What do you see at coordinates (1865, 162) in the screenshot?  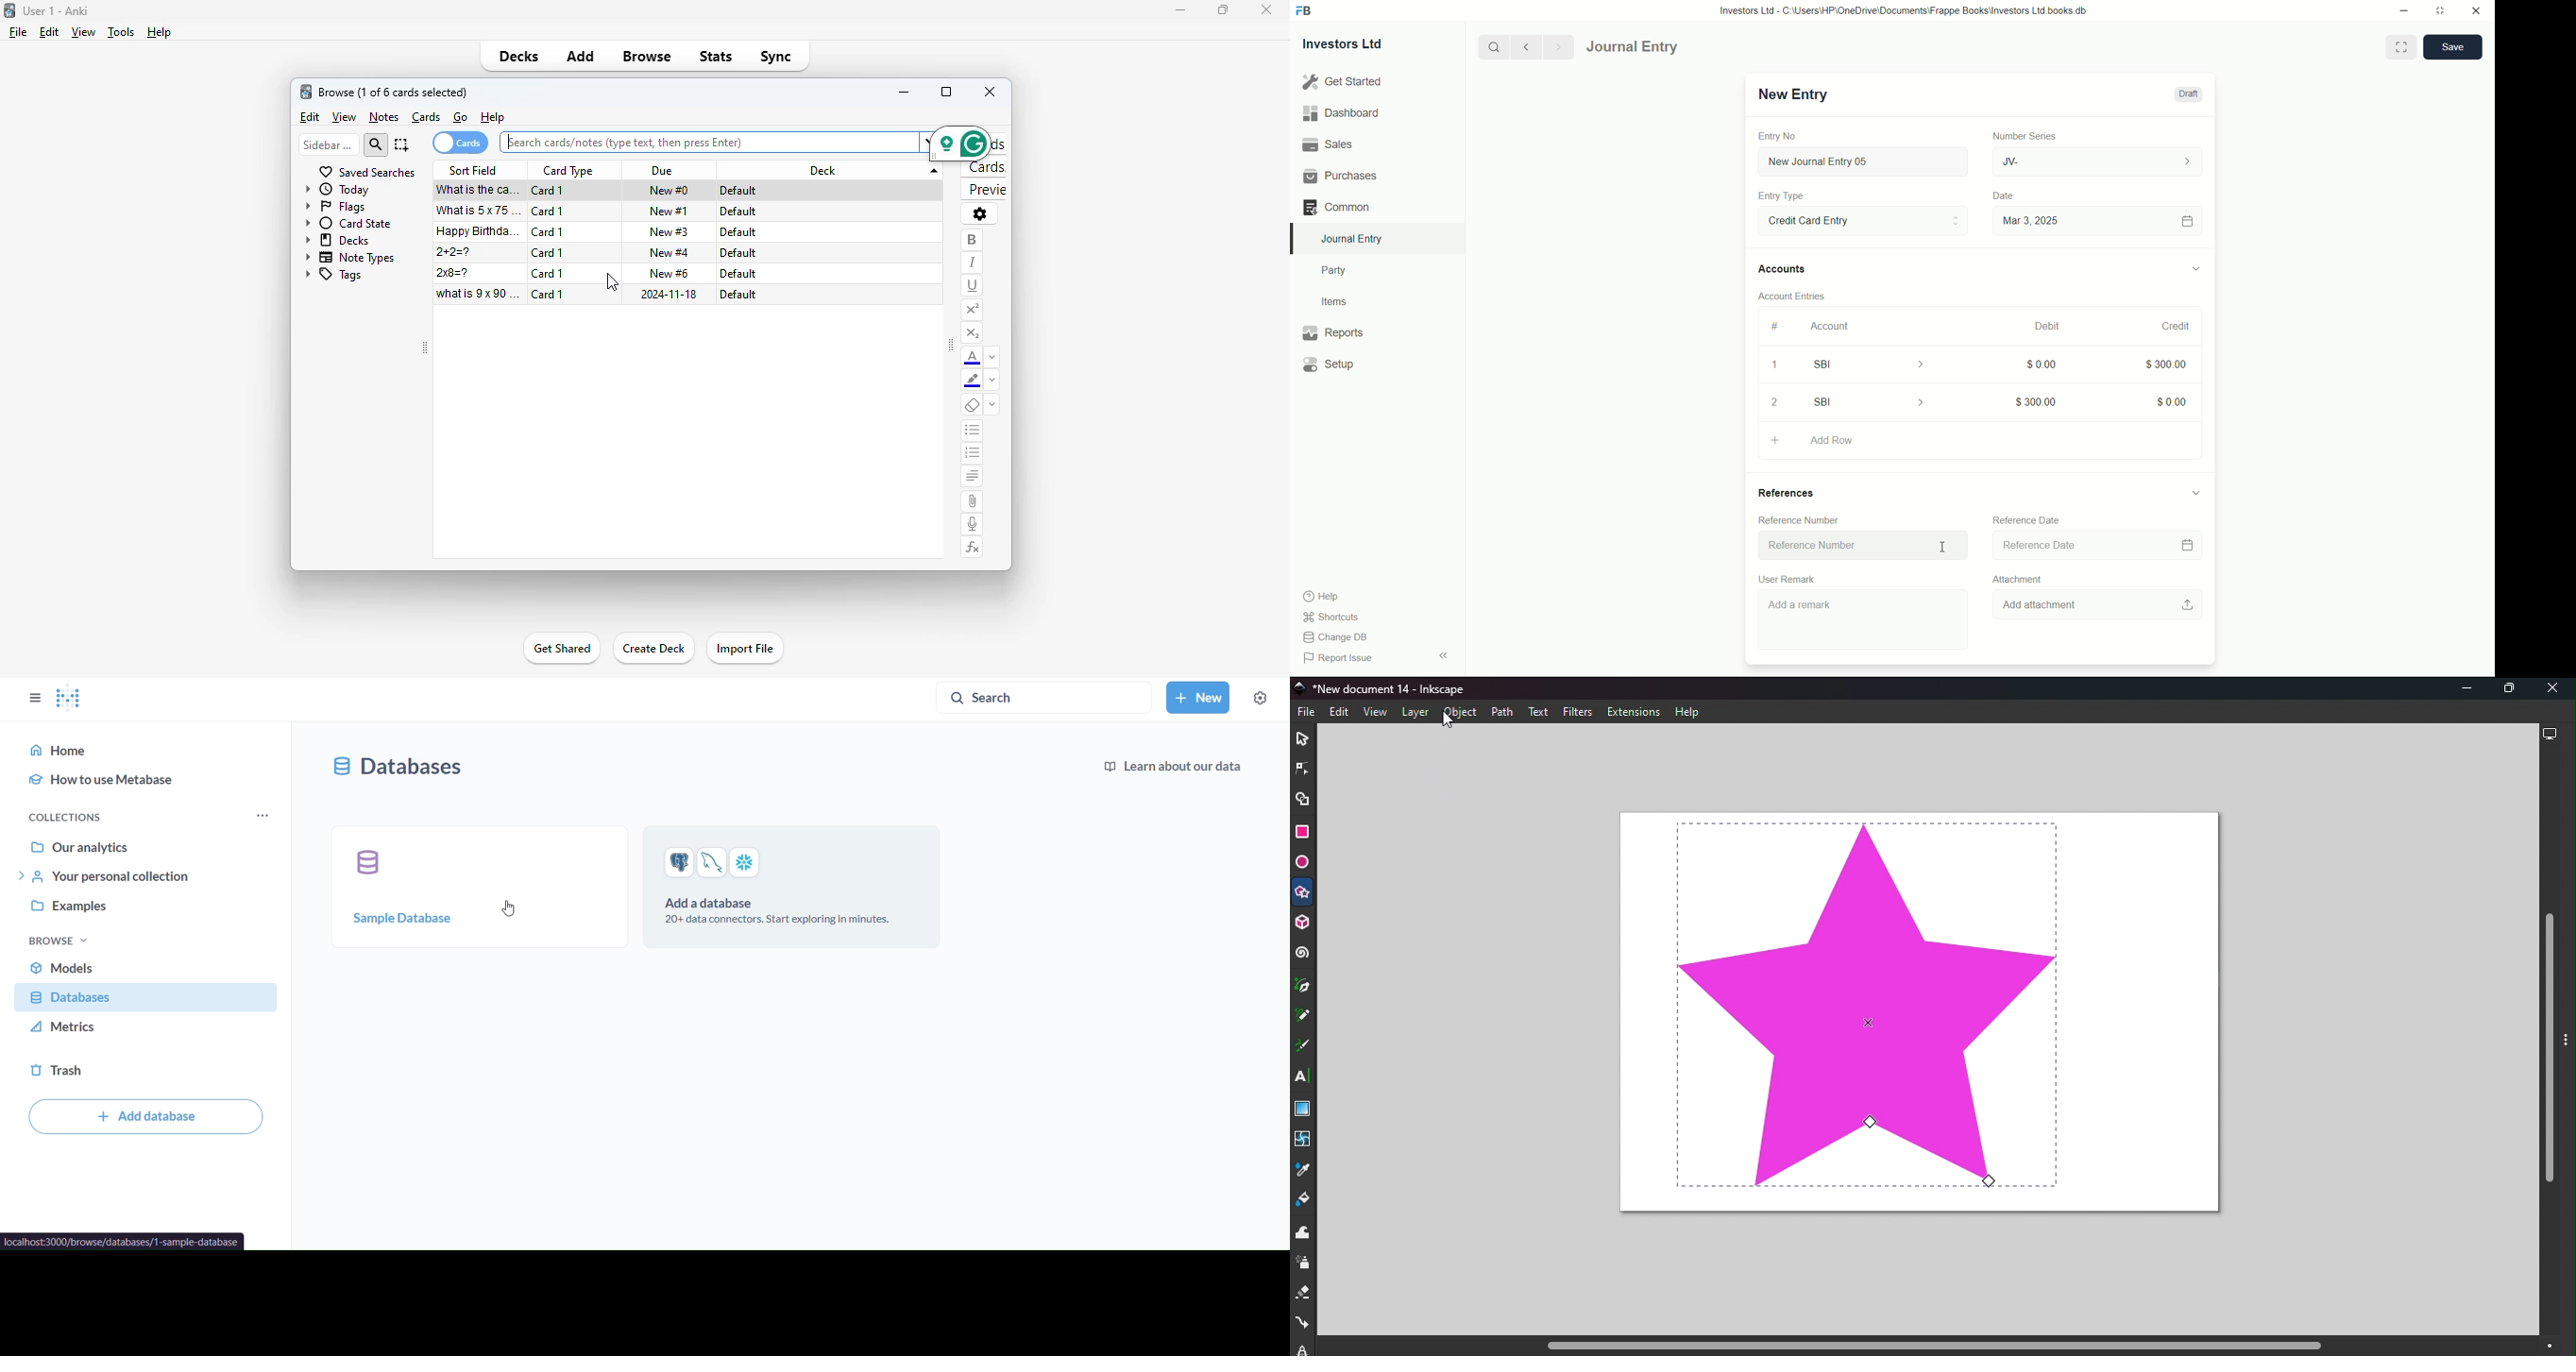 I see `New Journal Entry 05` at bounding box center [1865, 162].